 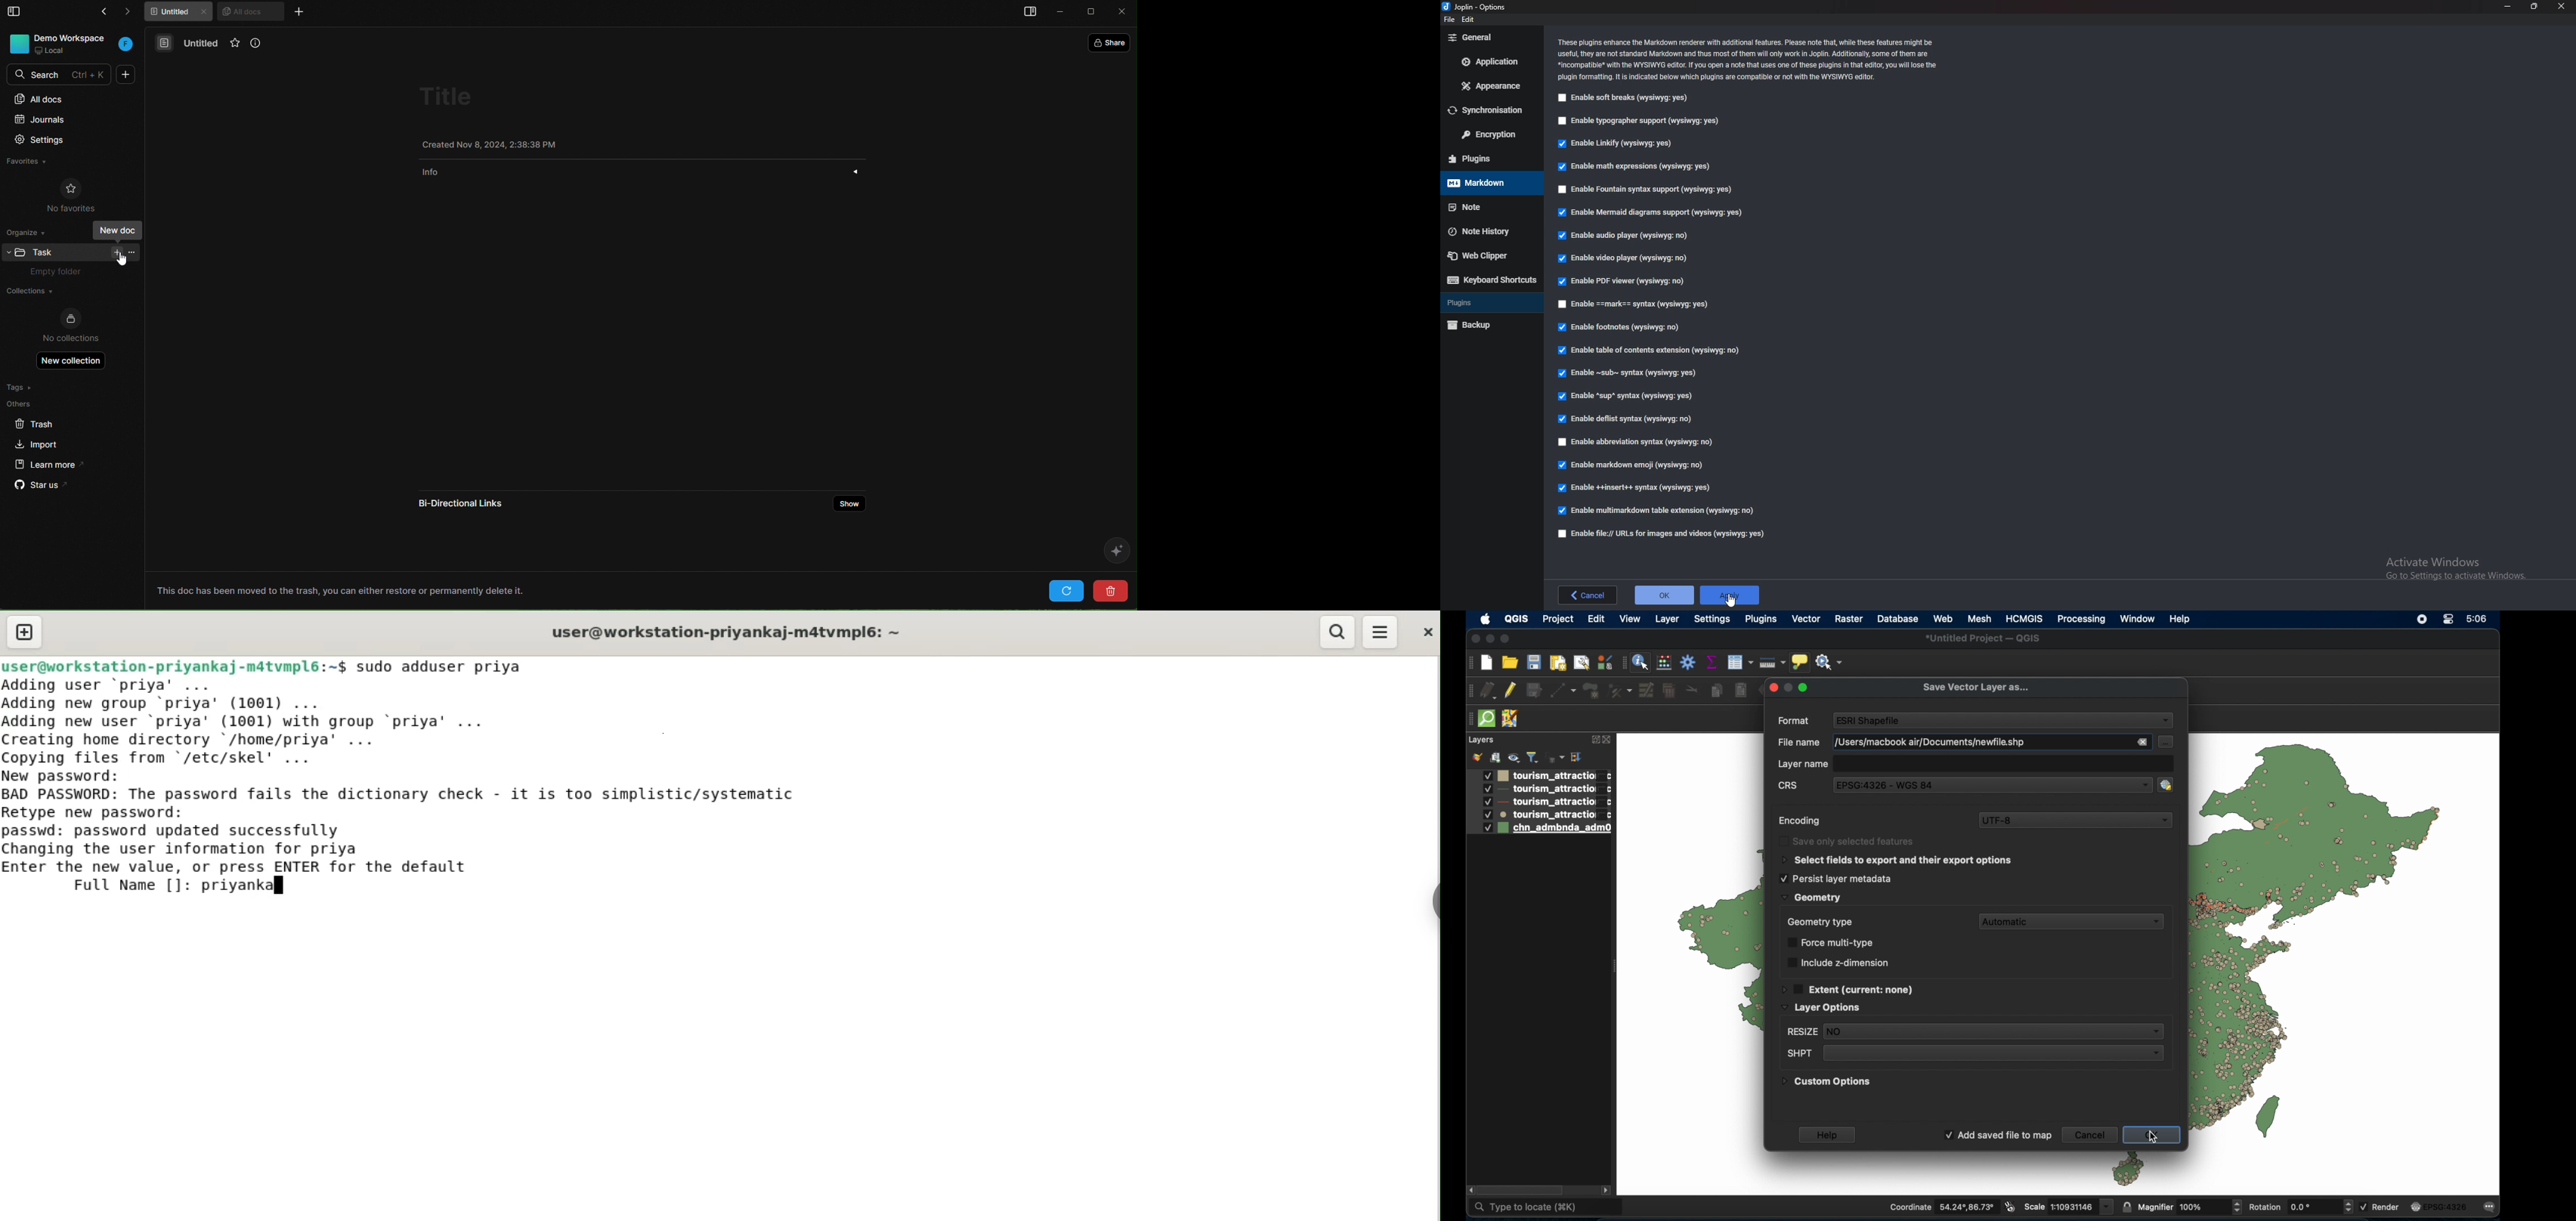 I want to click on crs, so click(x=1789, y=787).